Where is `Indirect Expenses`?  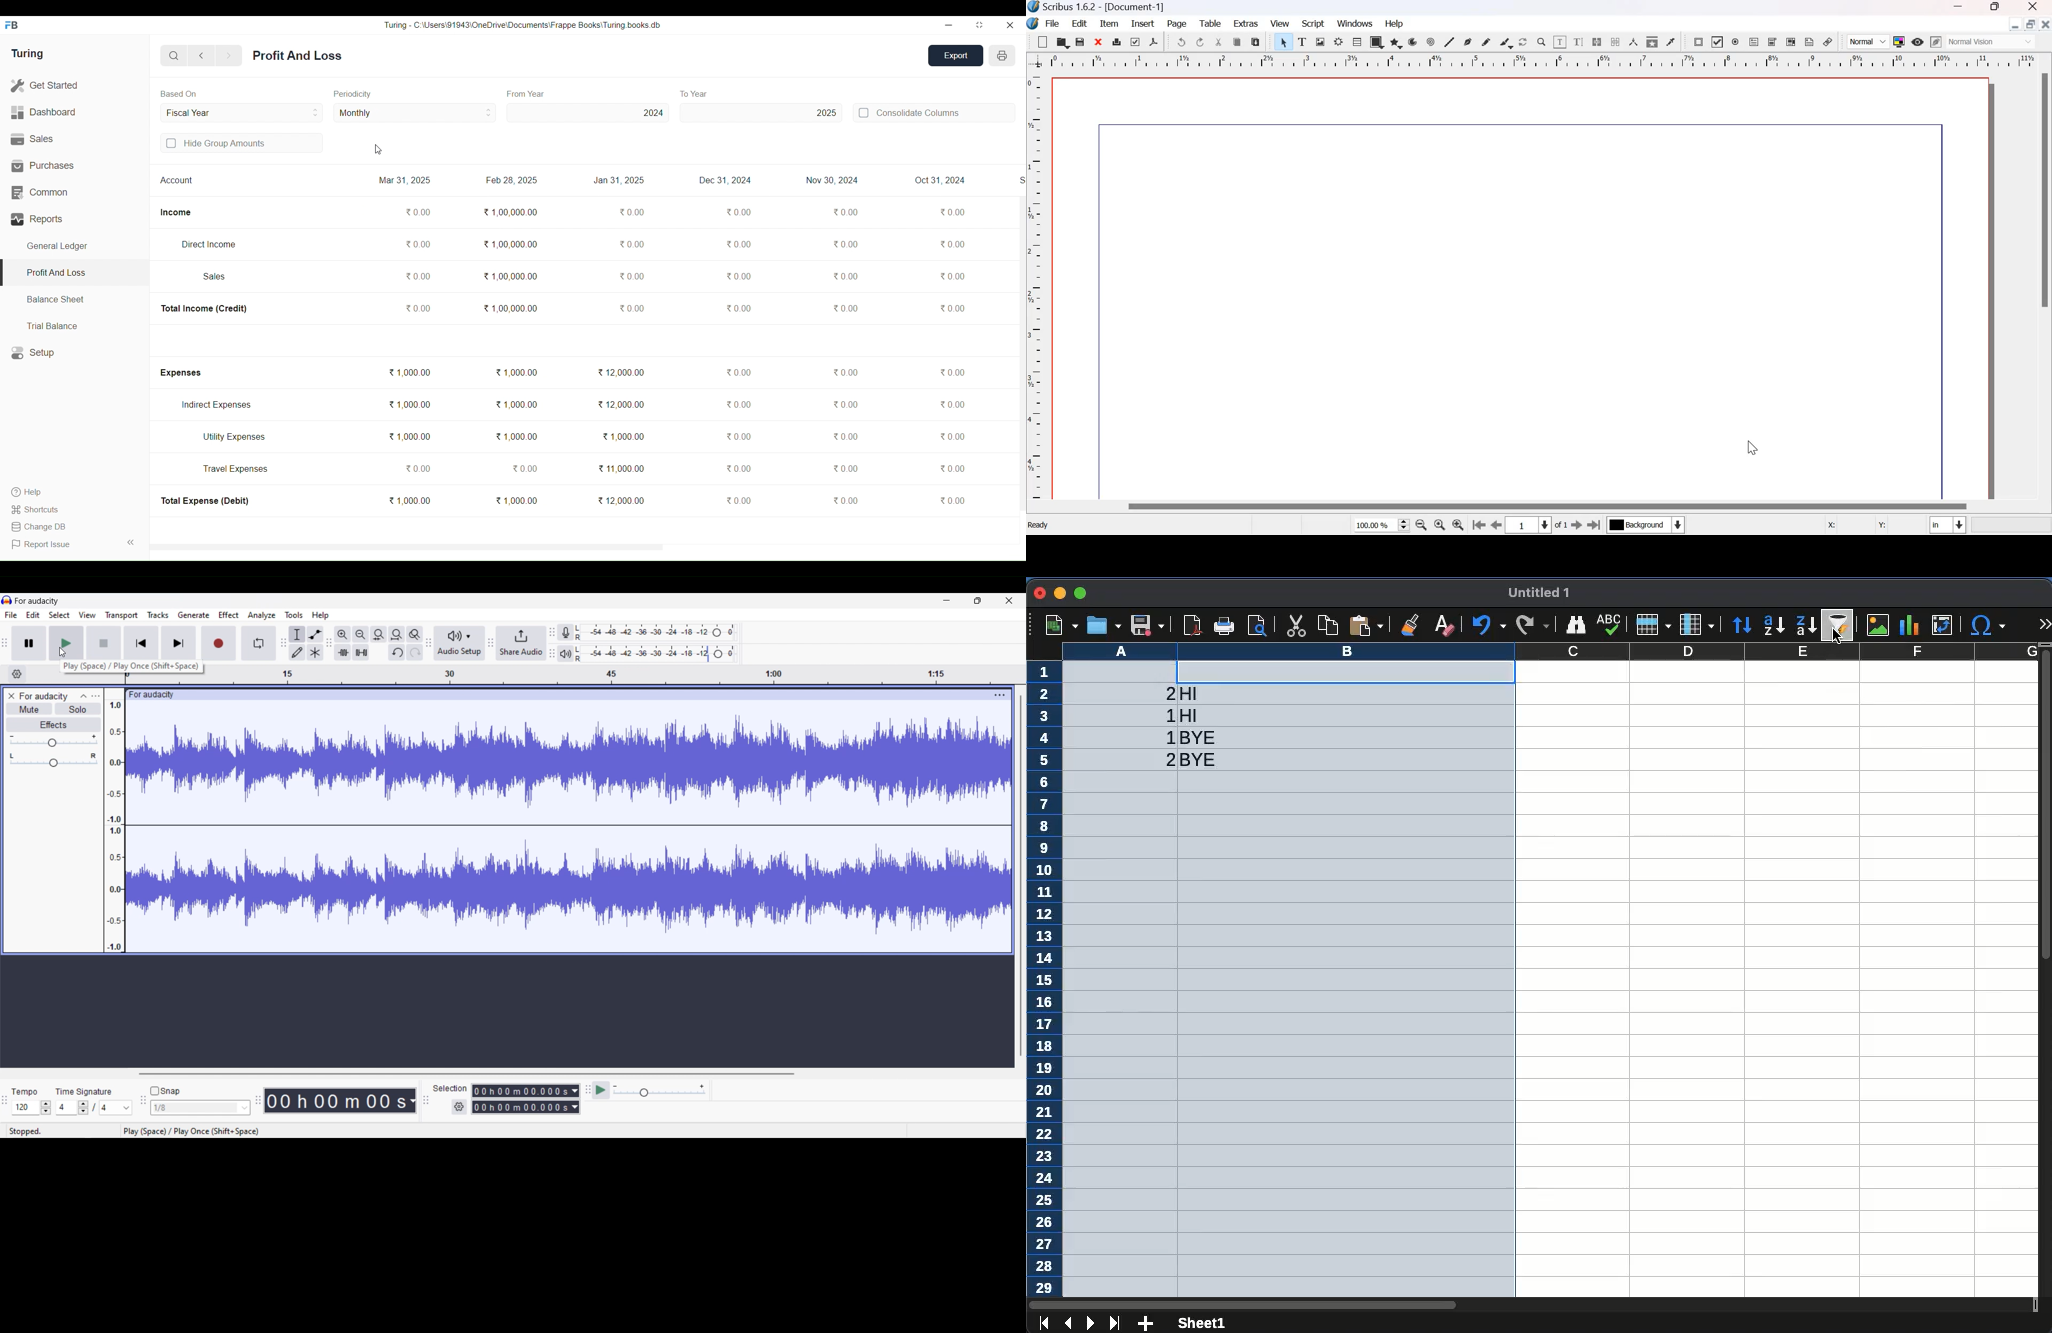
Indirect Expenses is located at coordinates (216, 405).